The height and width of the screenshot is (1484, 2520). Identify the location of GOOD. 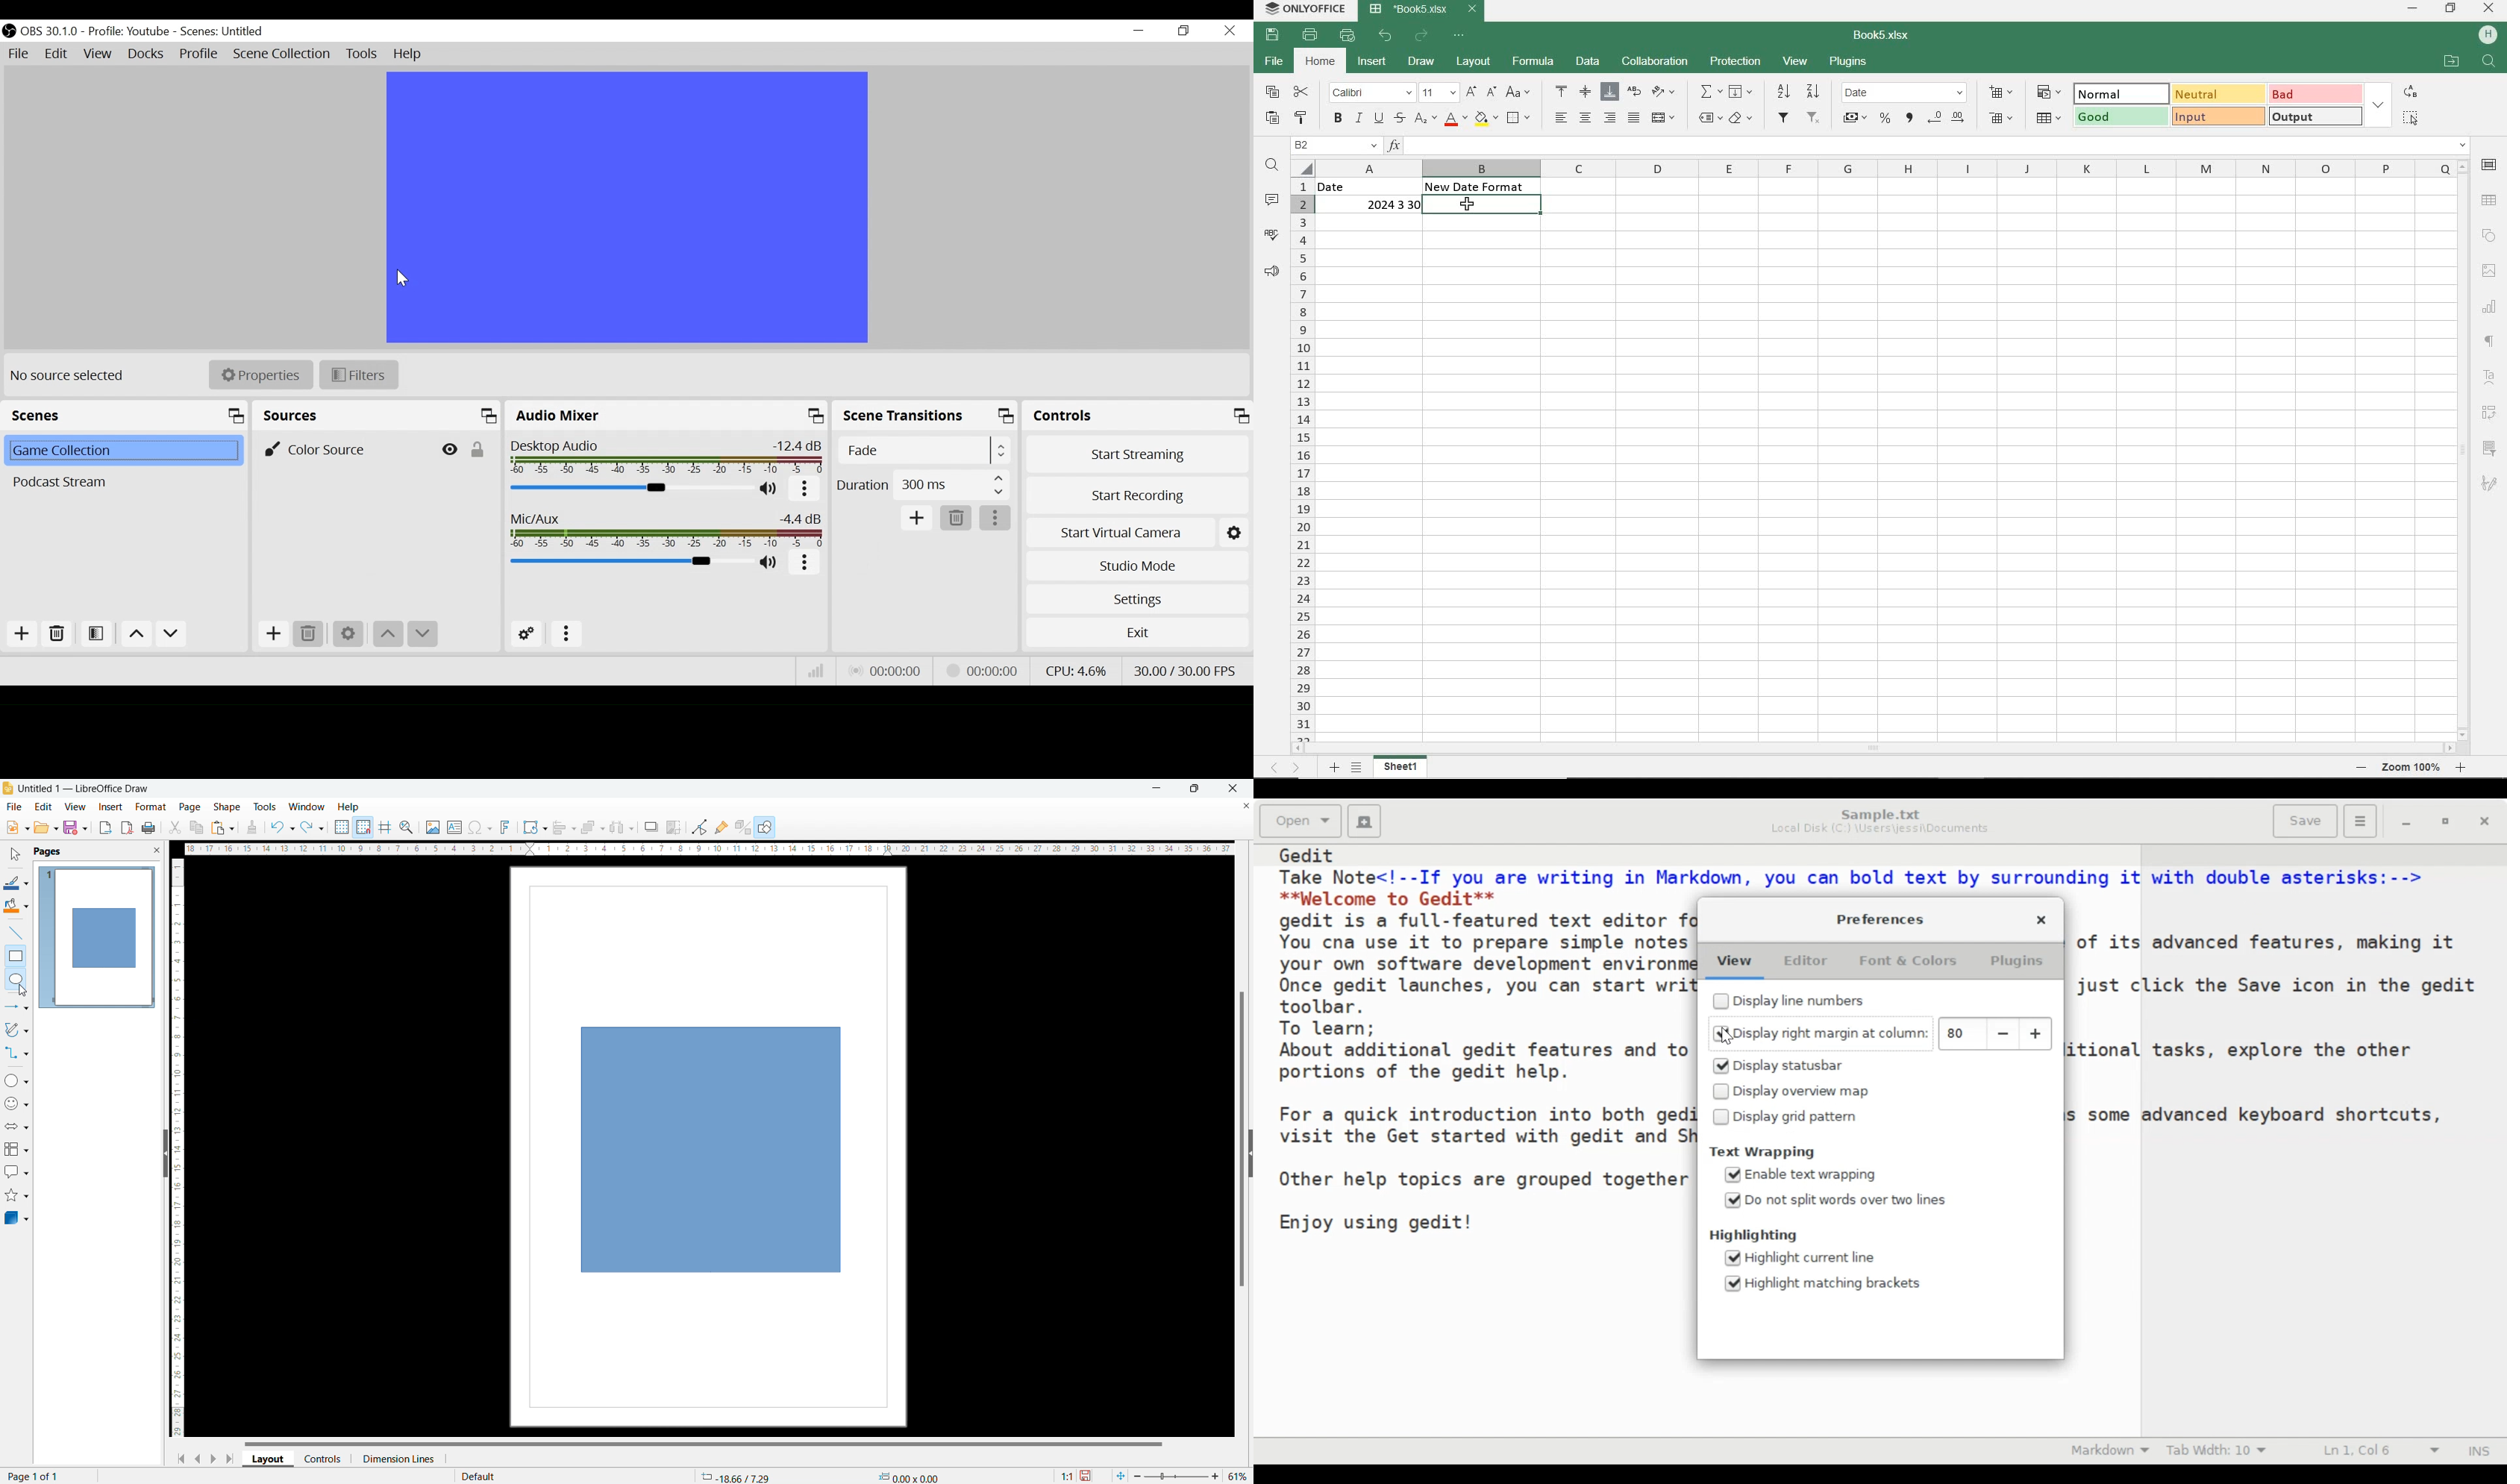
(2118, 117).